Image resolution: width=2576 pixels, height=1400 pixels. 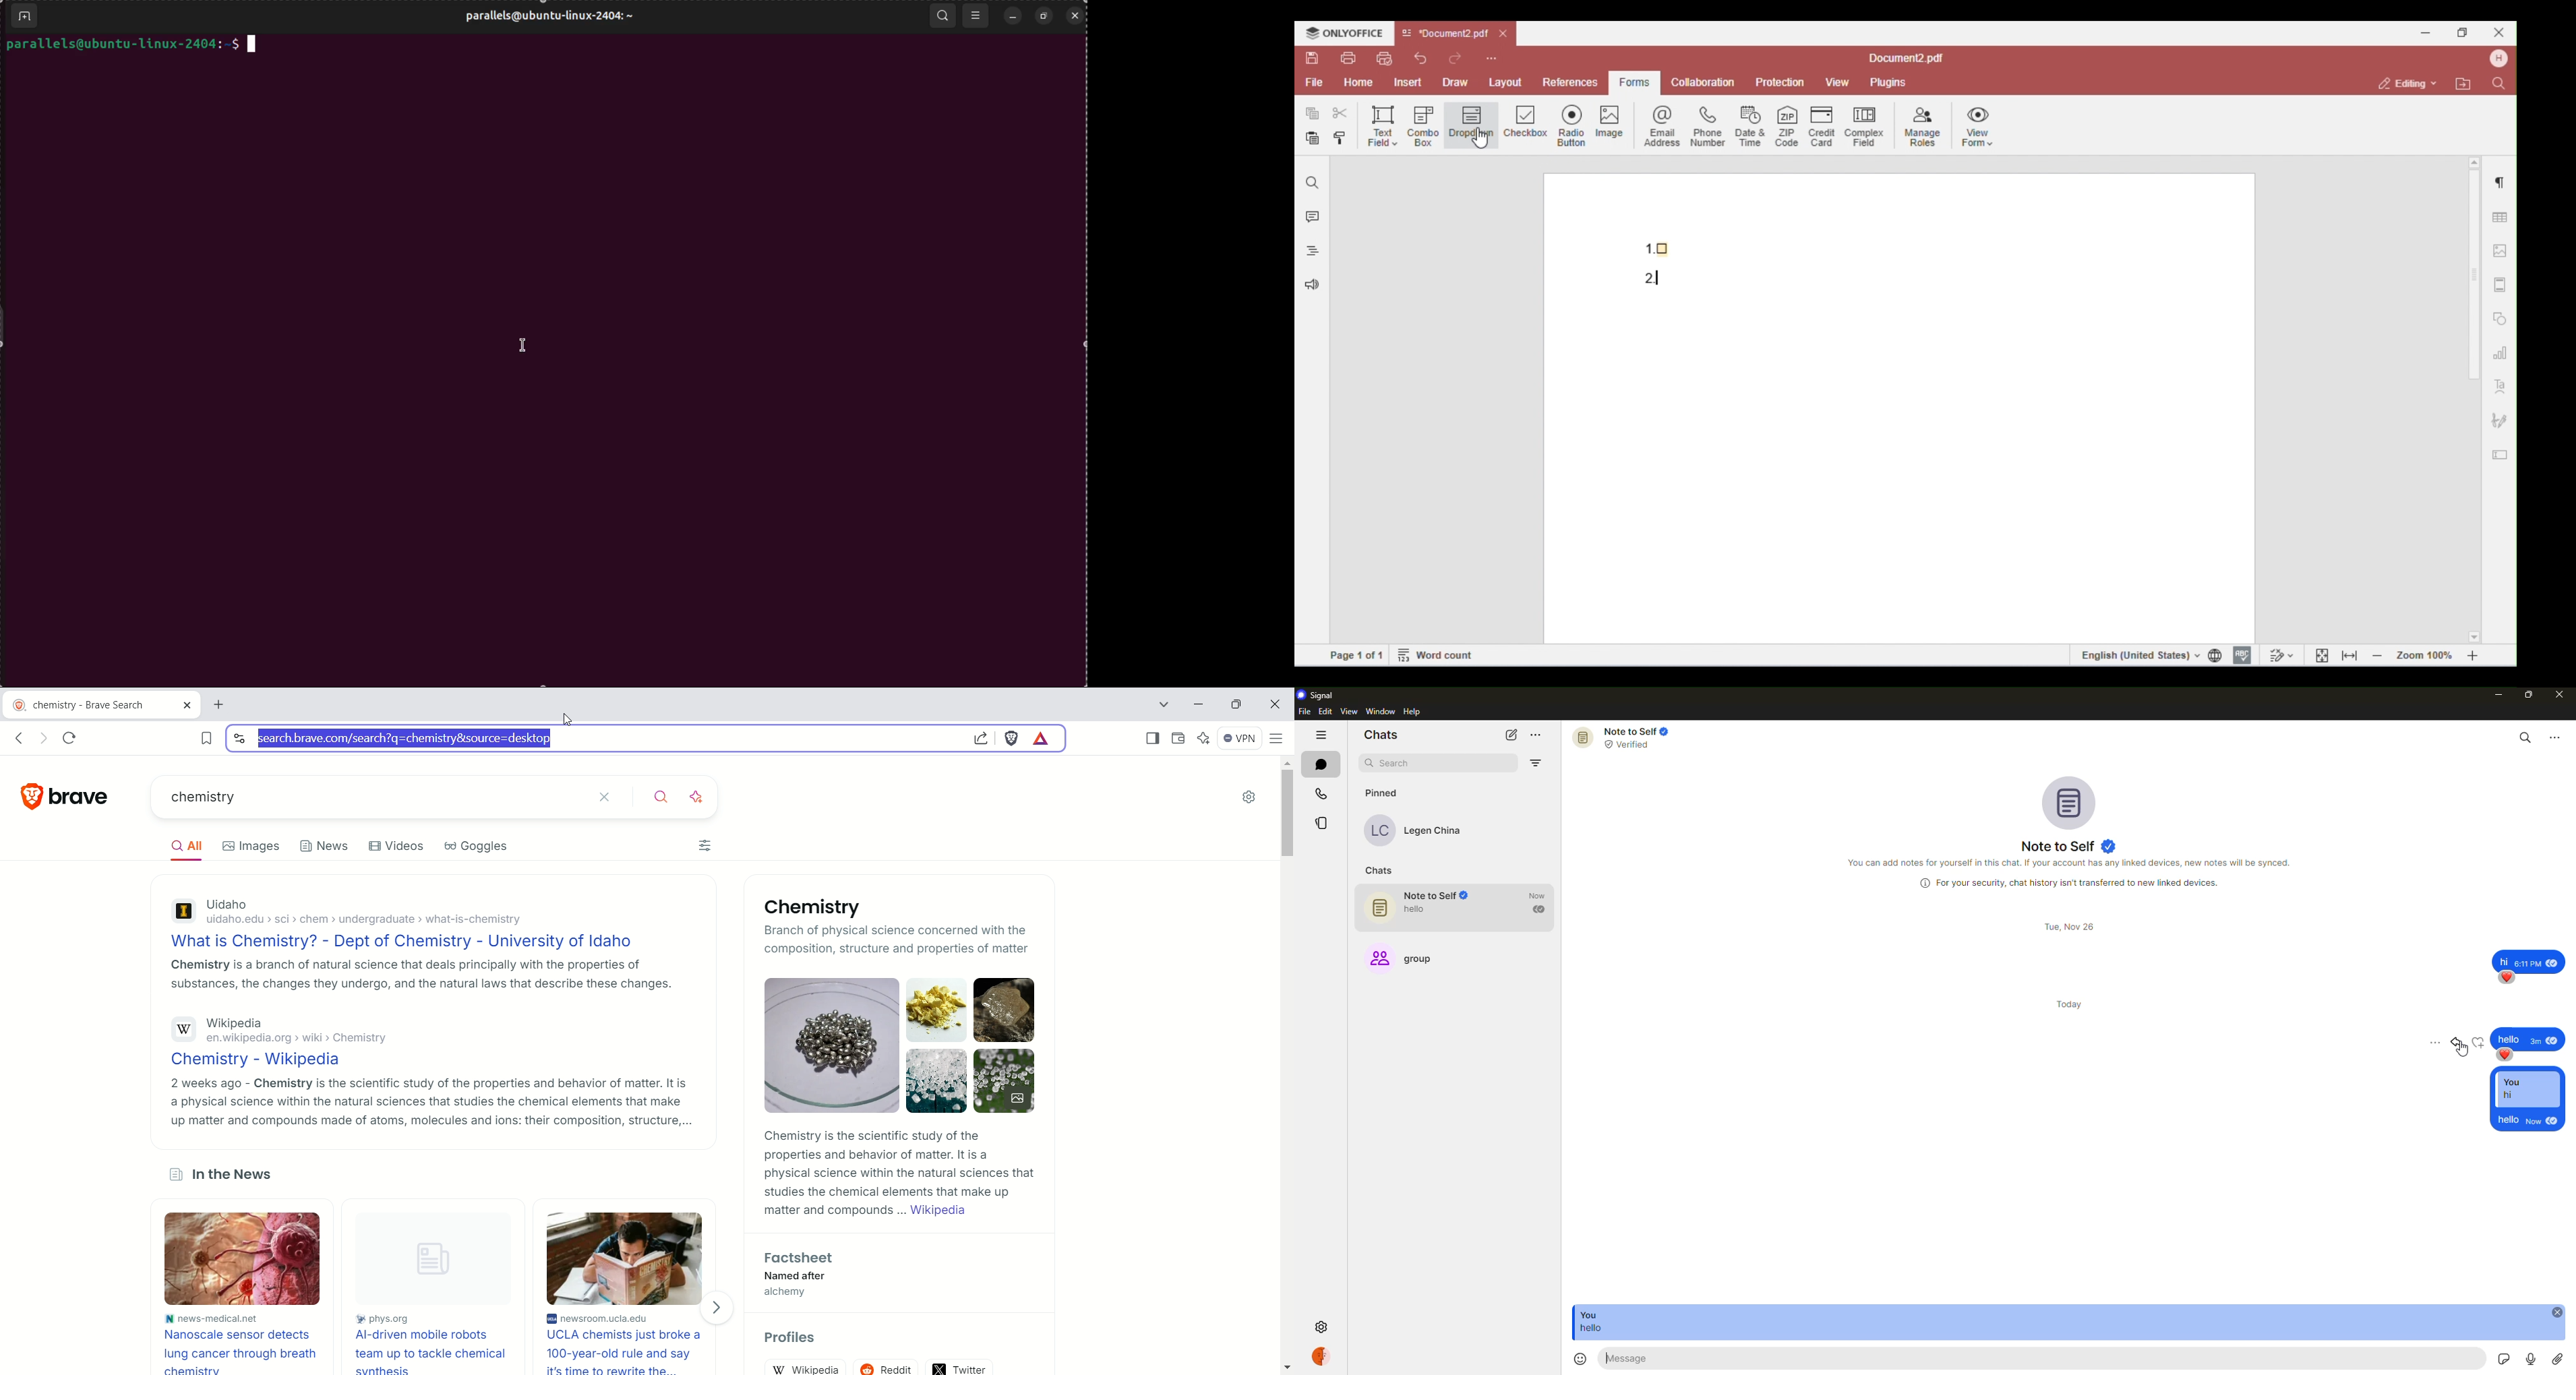 What do you see at coordinates (623, 1258) in the screenshot?
I see `Image of individual reading` at bounding box center [623, 1258].